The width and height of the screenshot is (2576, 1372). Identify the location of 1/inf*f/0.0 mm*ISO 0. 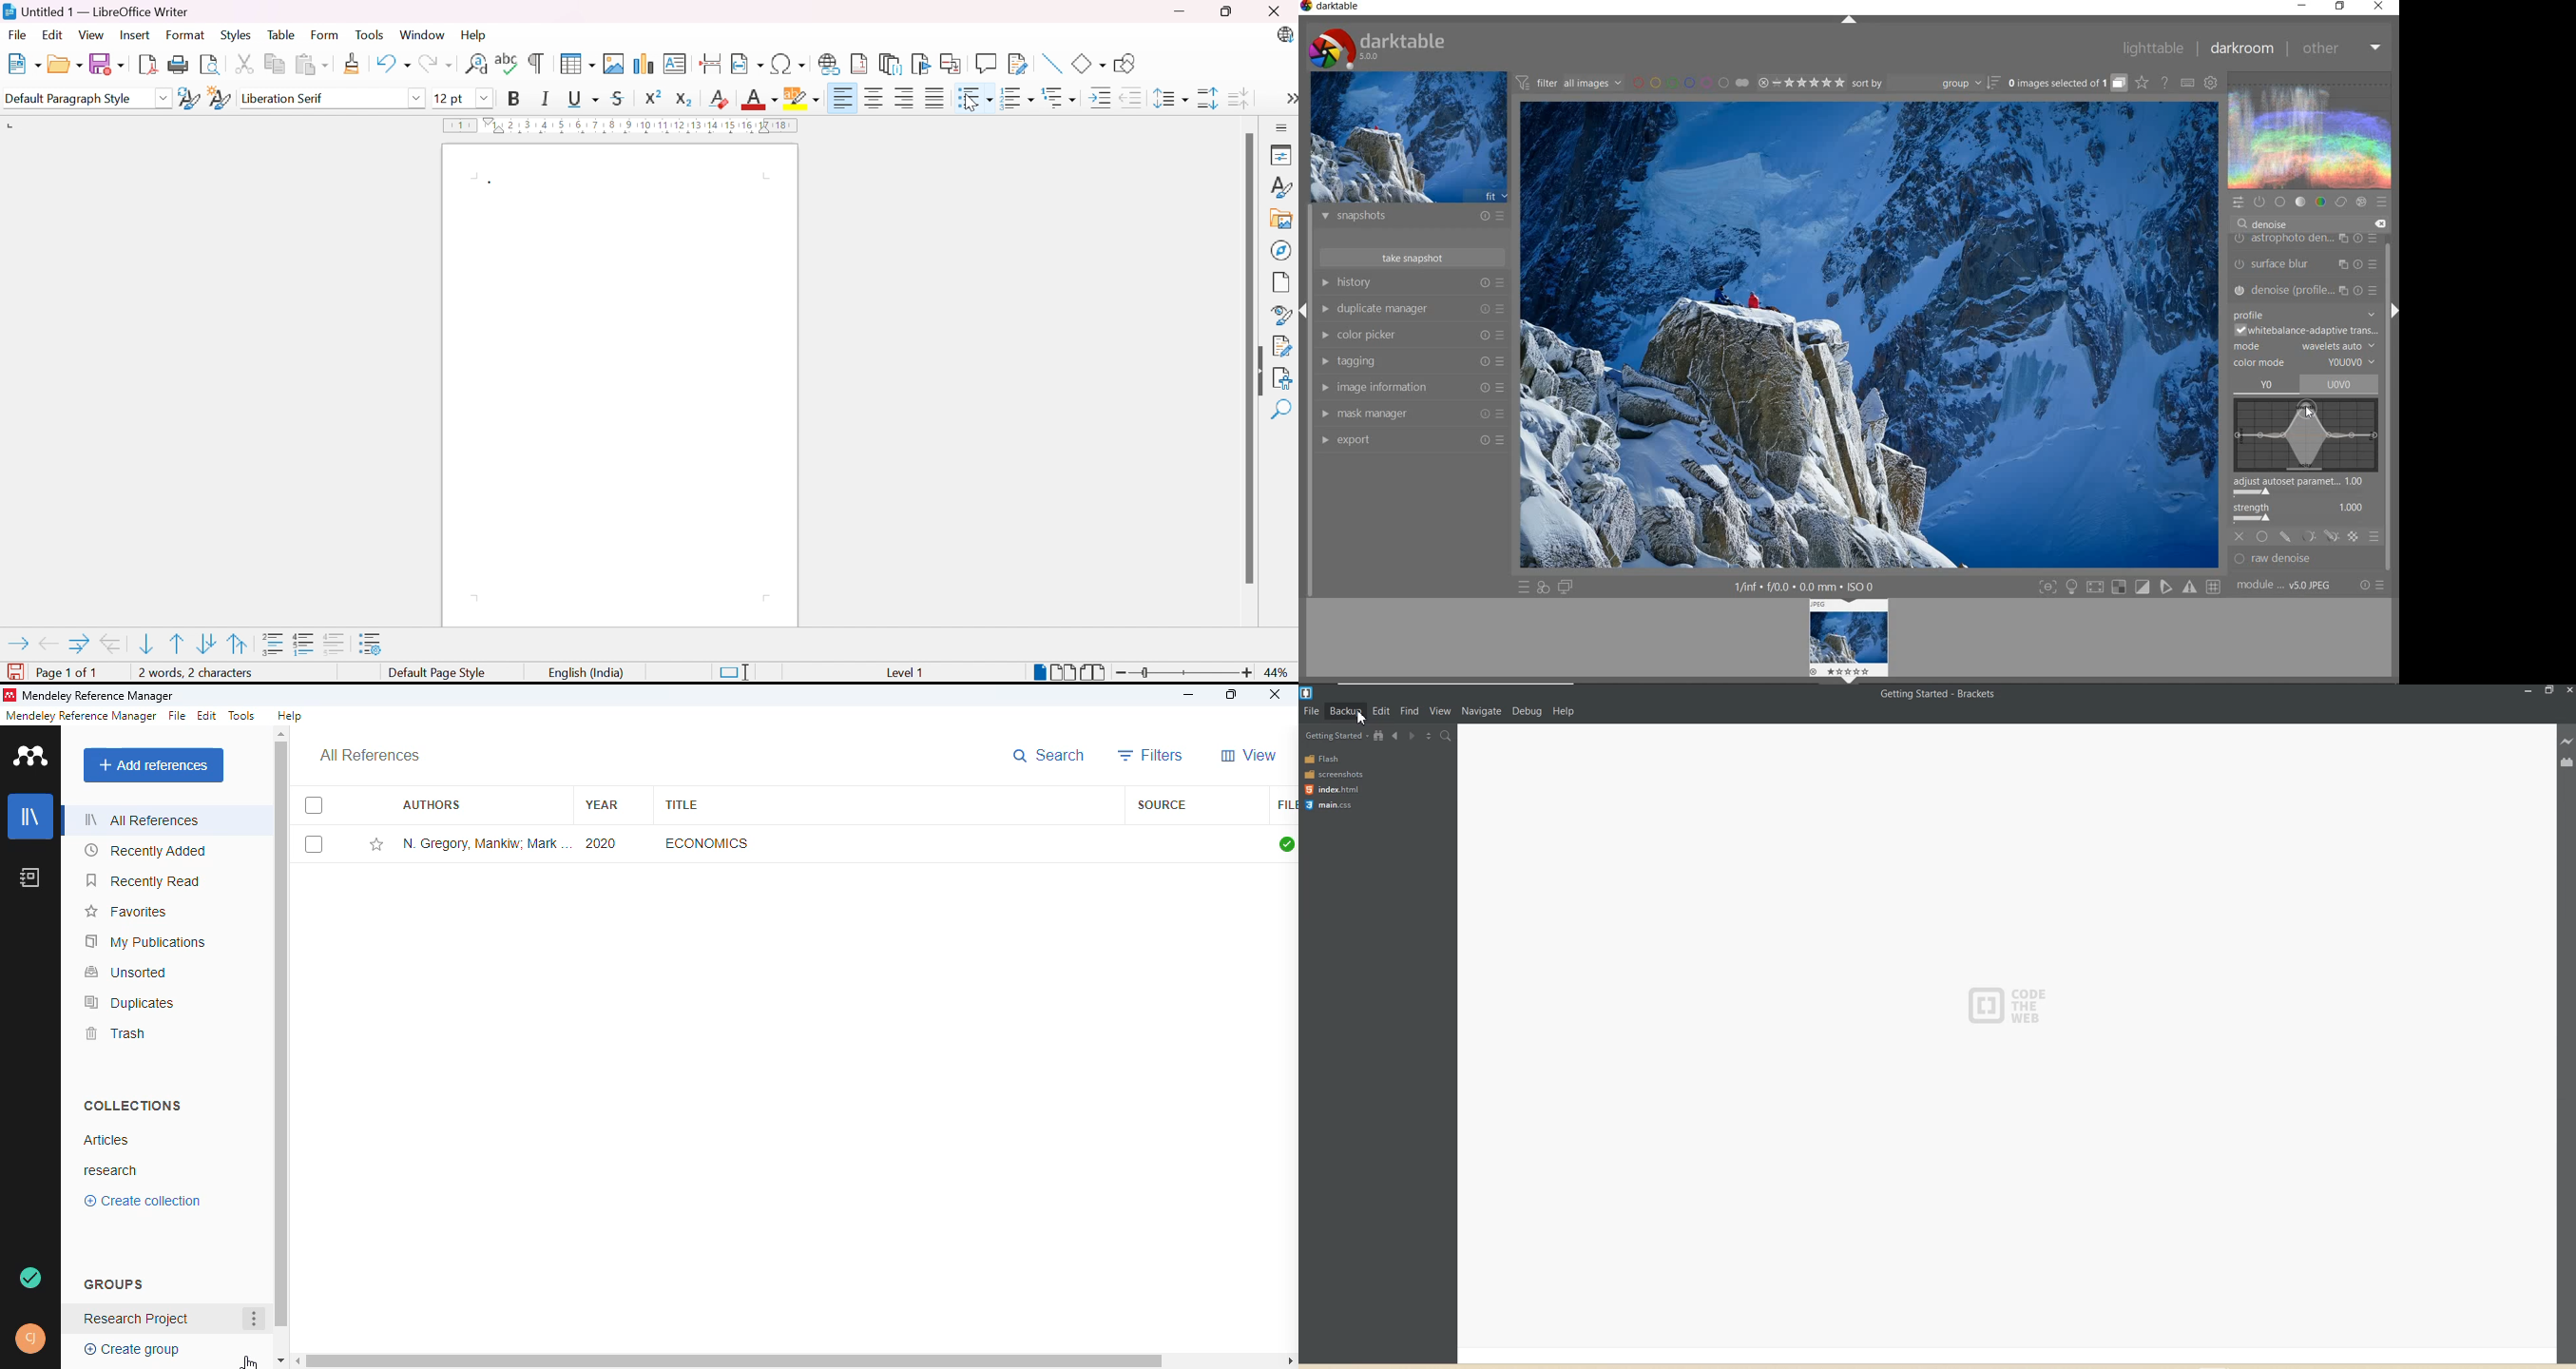
(1809, 586).